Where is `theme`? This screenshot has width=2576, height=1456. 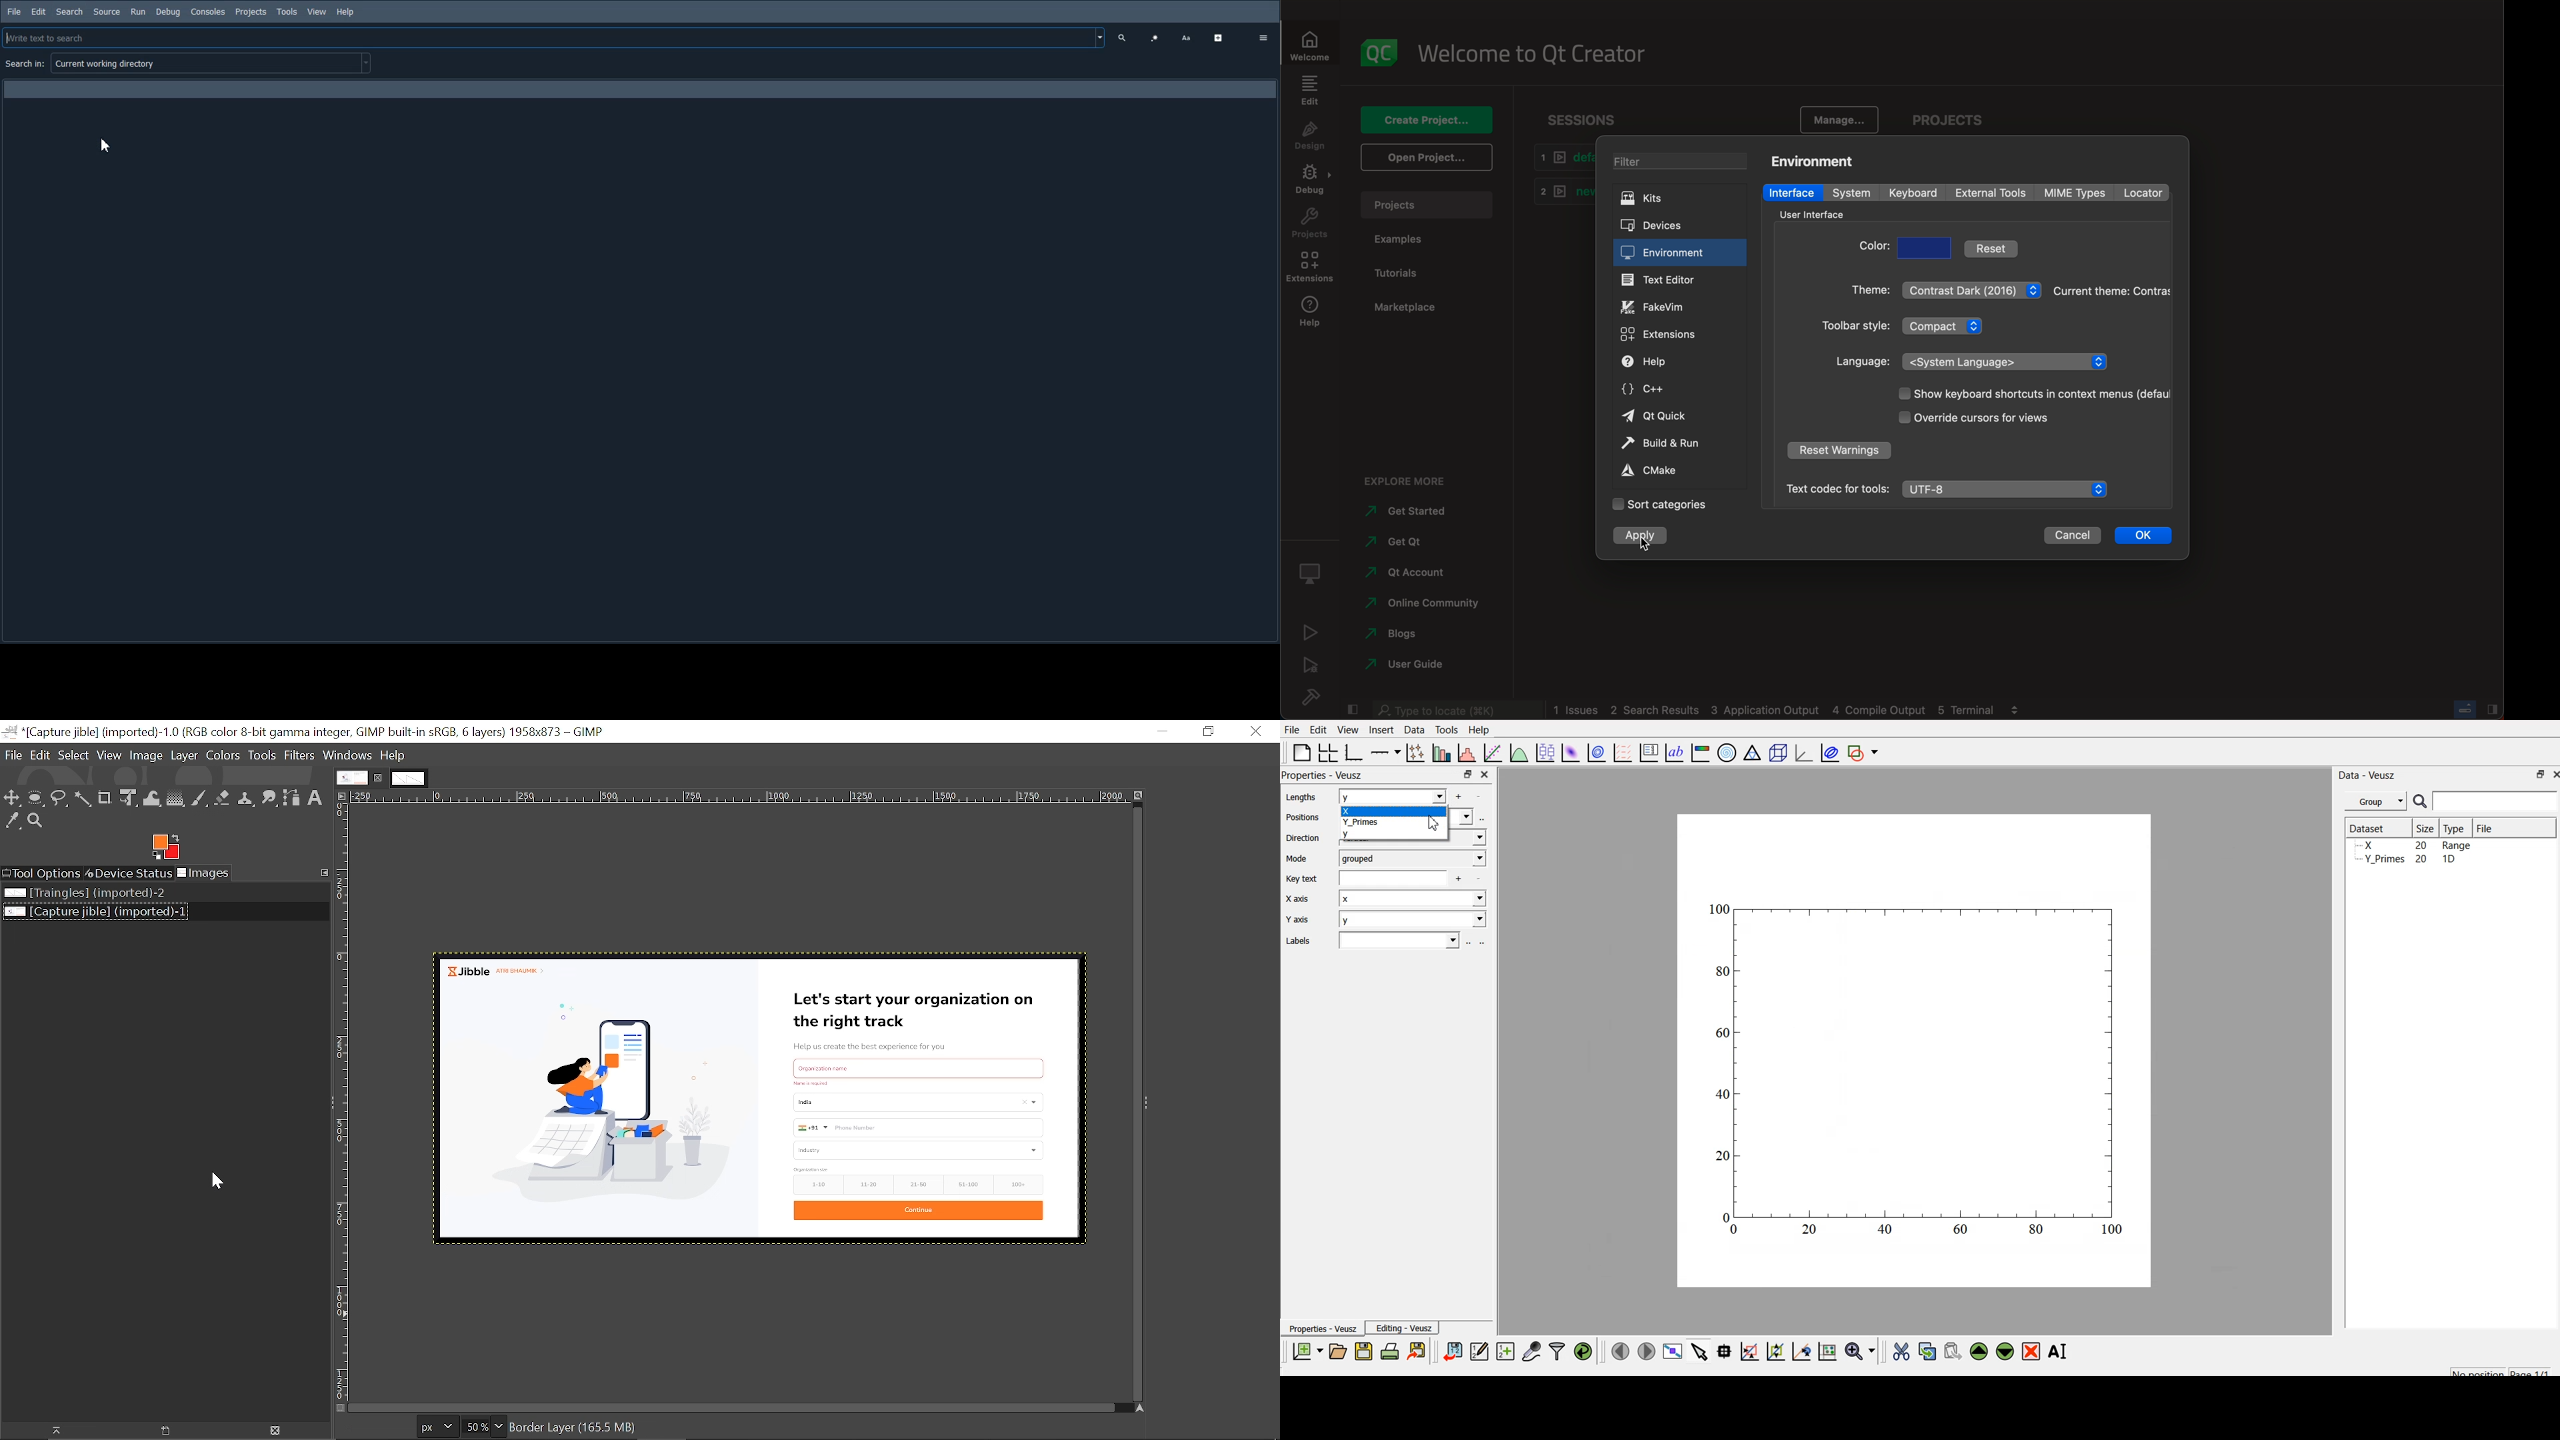 theme is located at coordinates (2111, 289).